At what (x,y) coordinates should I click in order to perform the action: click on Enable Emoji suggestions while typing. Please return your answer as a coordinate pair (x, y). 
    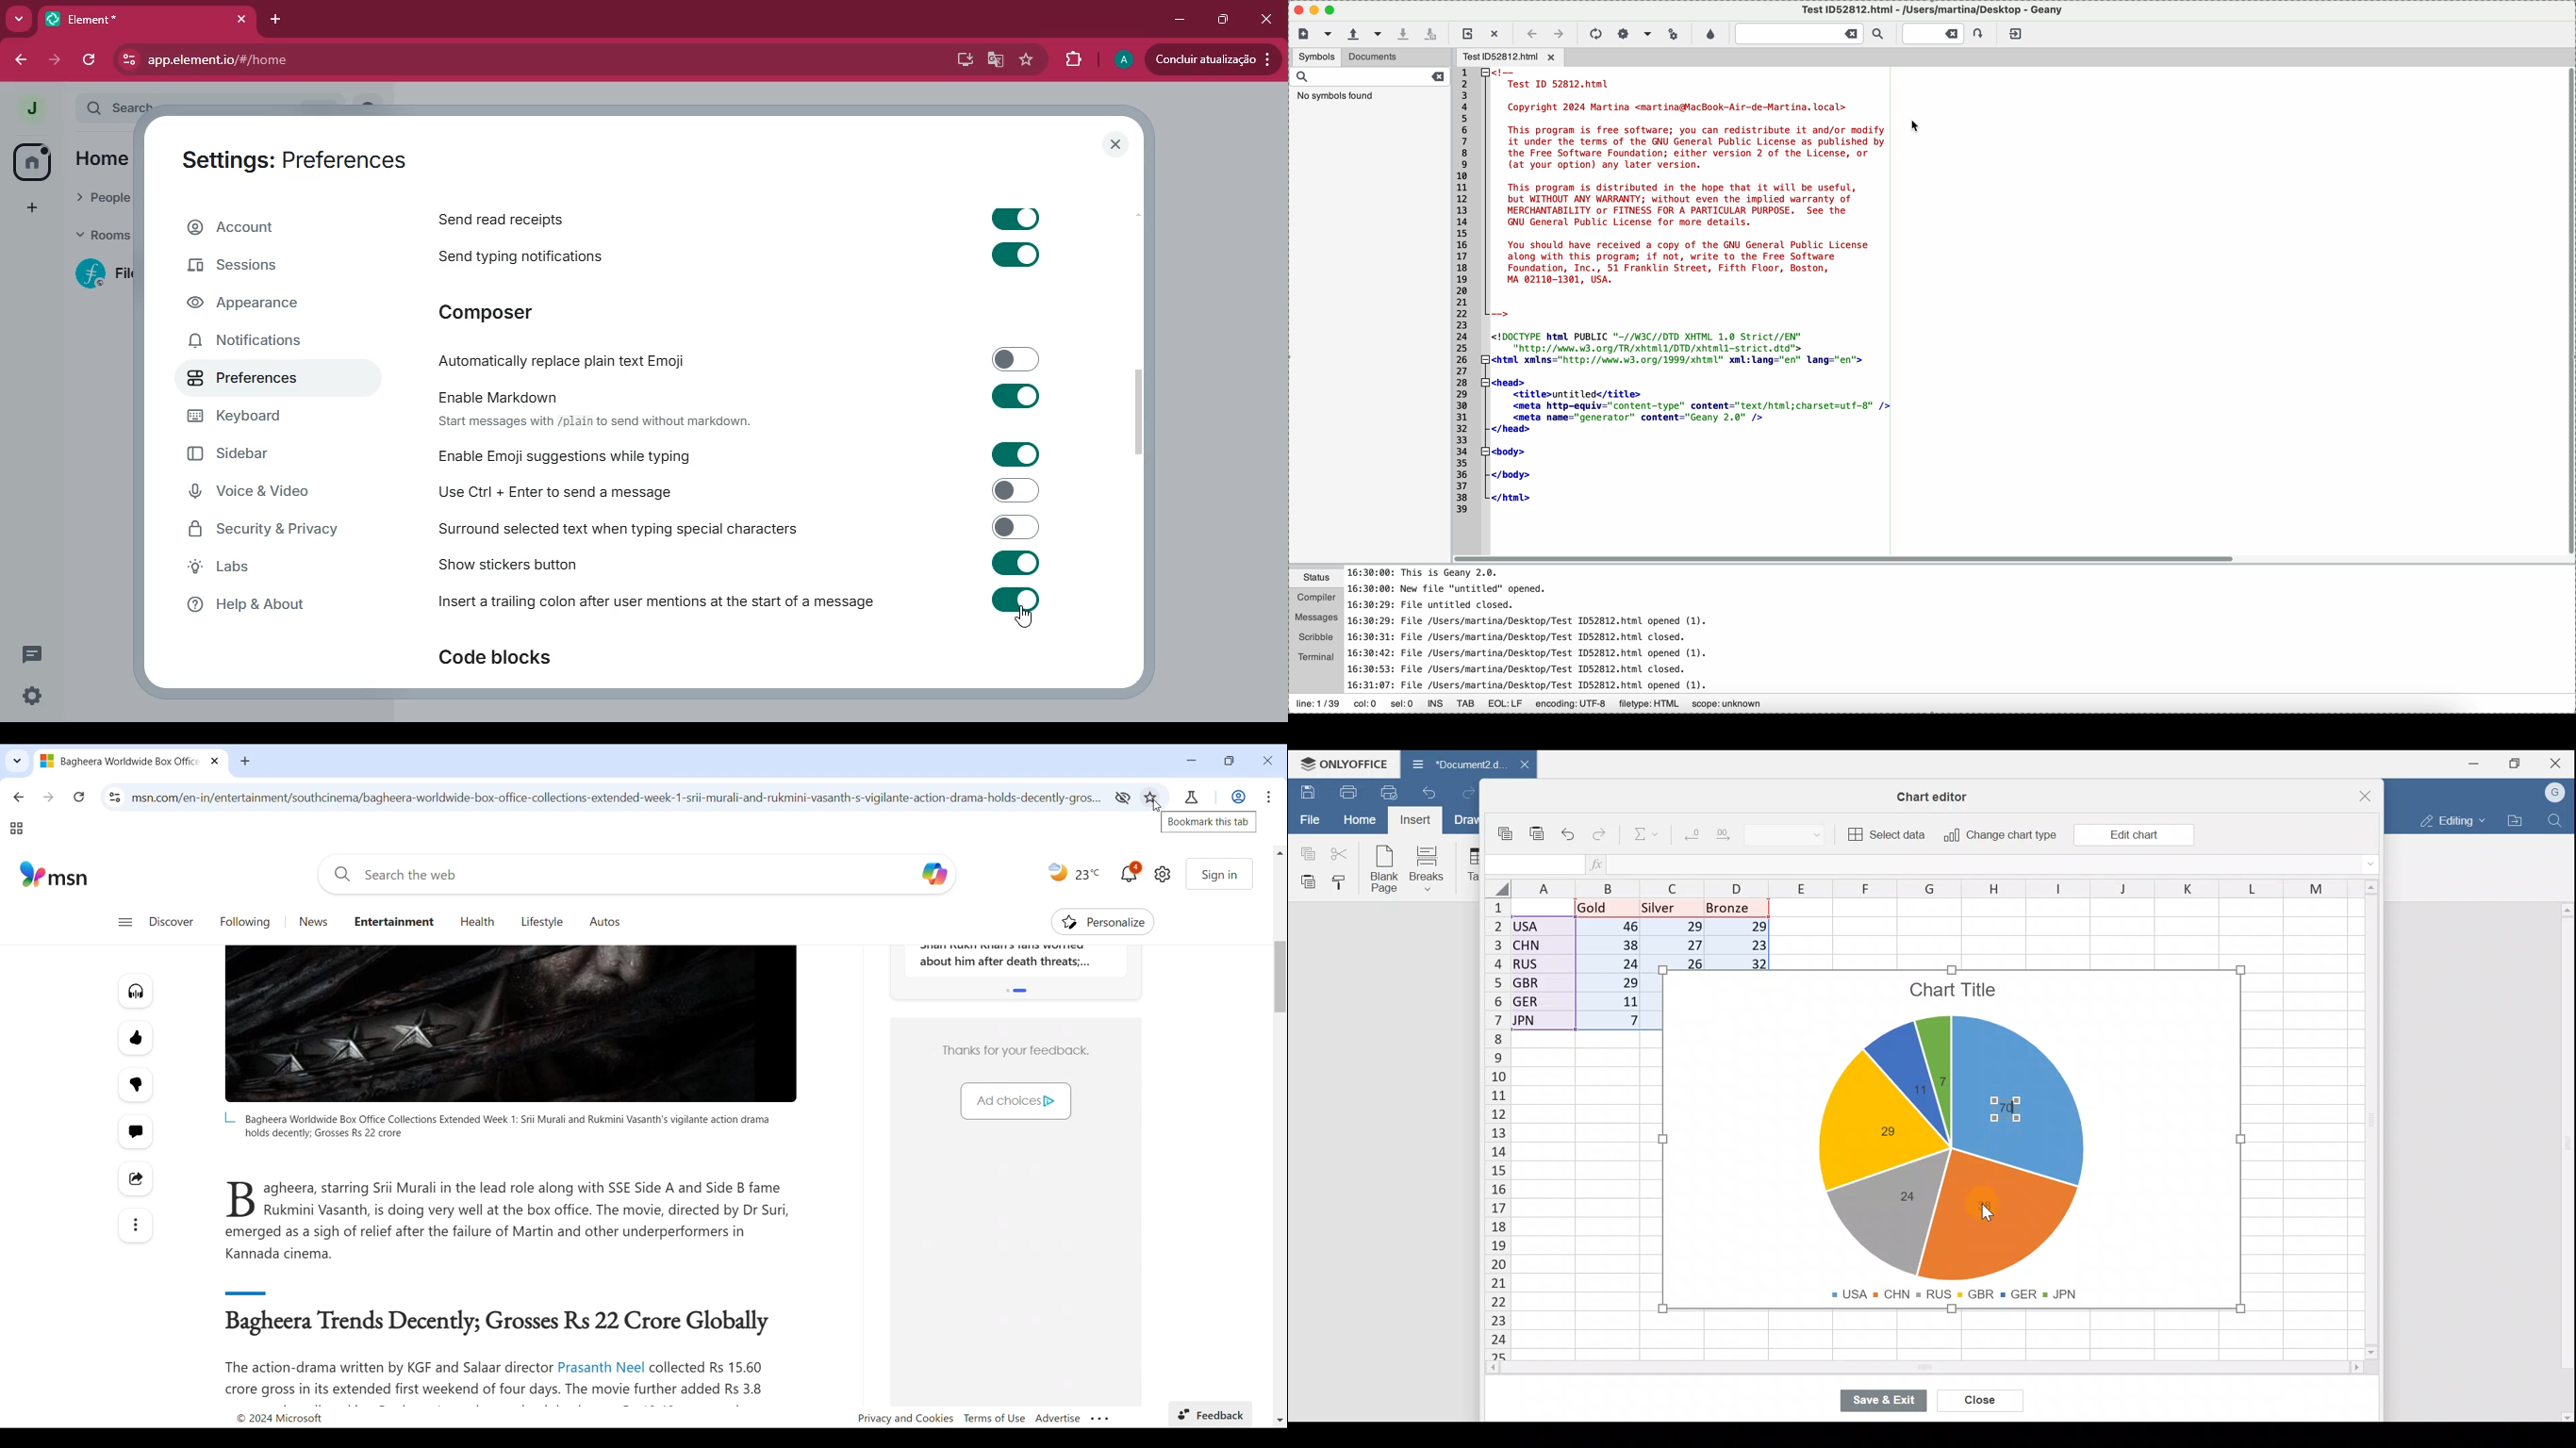
    Looking at the image, I should click on (744, 454).